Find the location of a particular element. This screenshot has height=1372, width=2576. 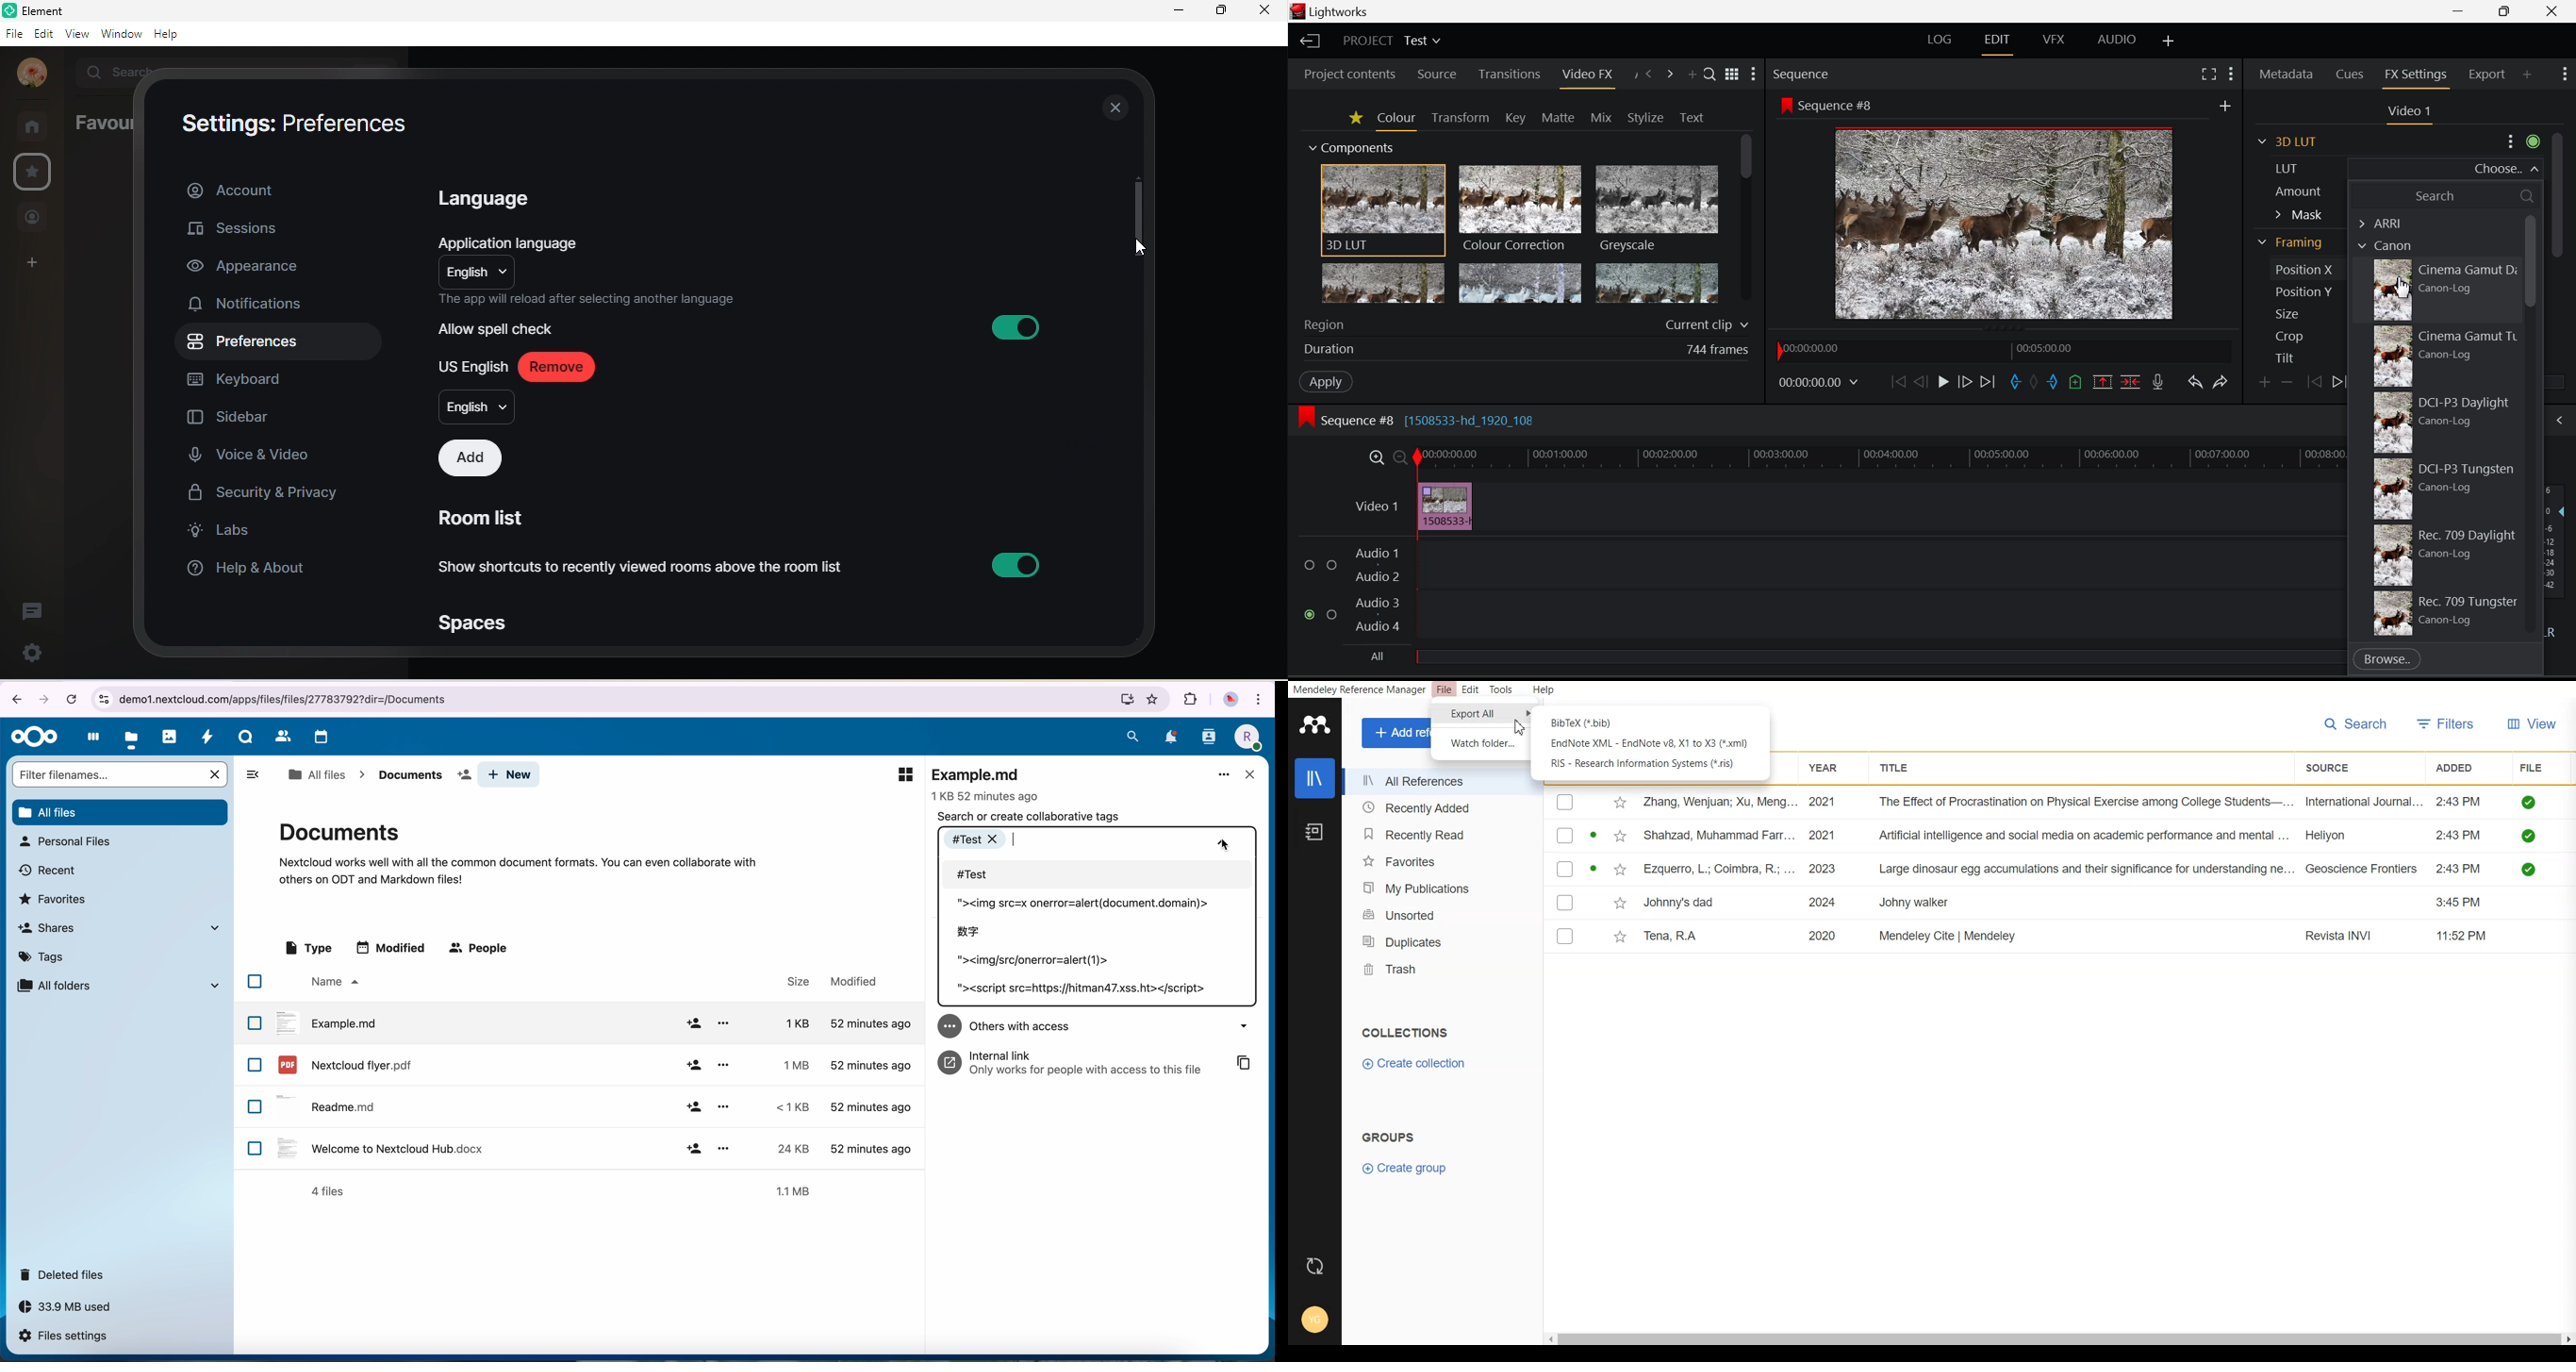

modified is located at coordinates (854, 982).